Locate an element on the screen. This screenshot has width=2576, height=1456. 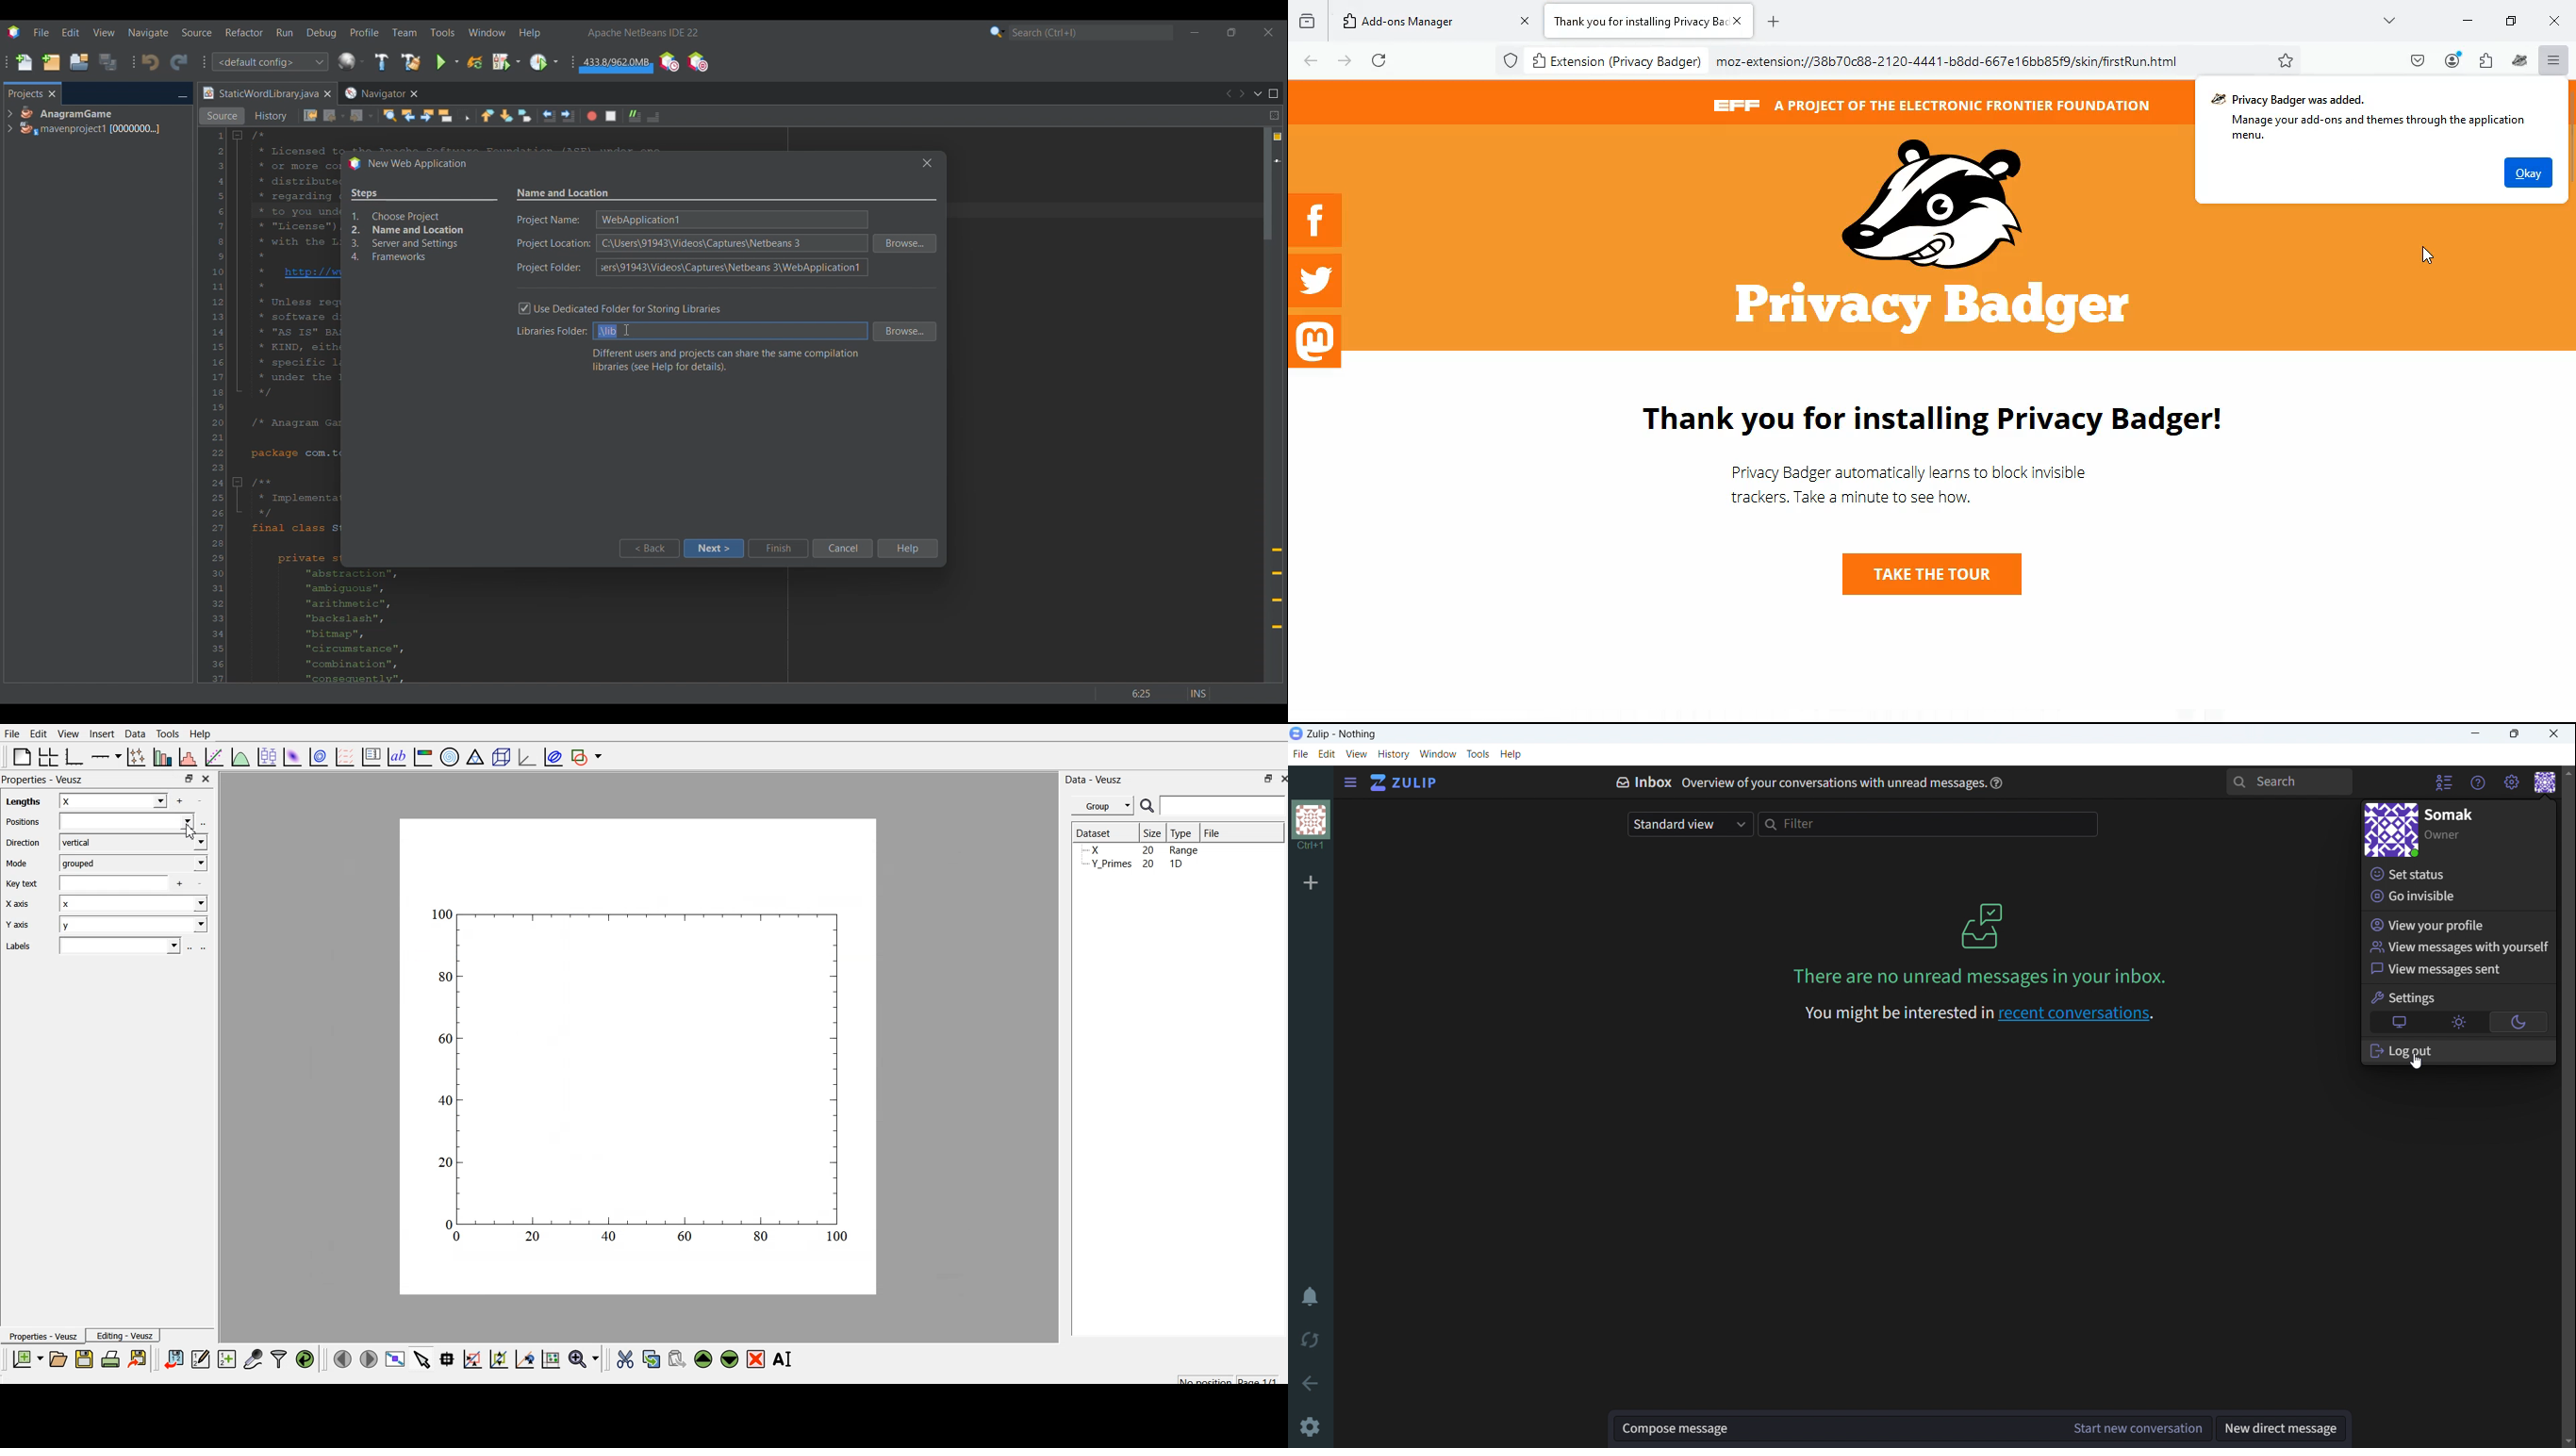
close tab is located at coordinates (1526, 19).